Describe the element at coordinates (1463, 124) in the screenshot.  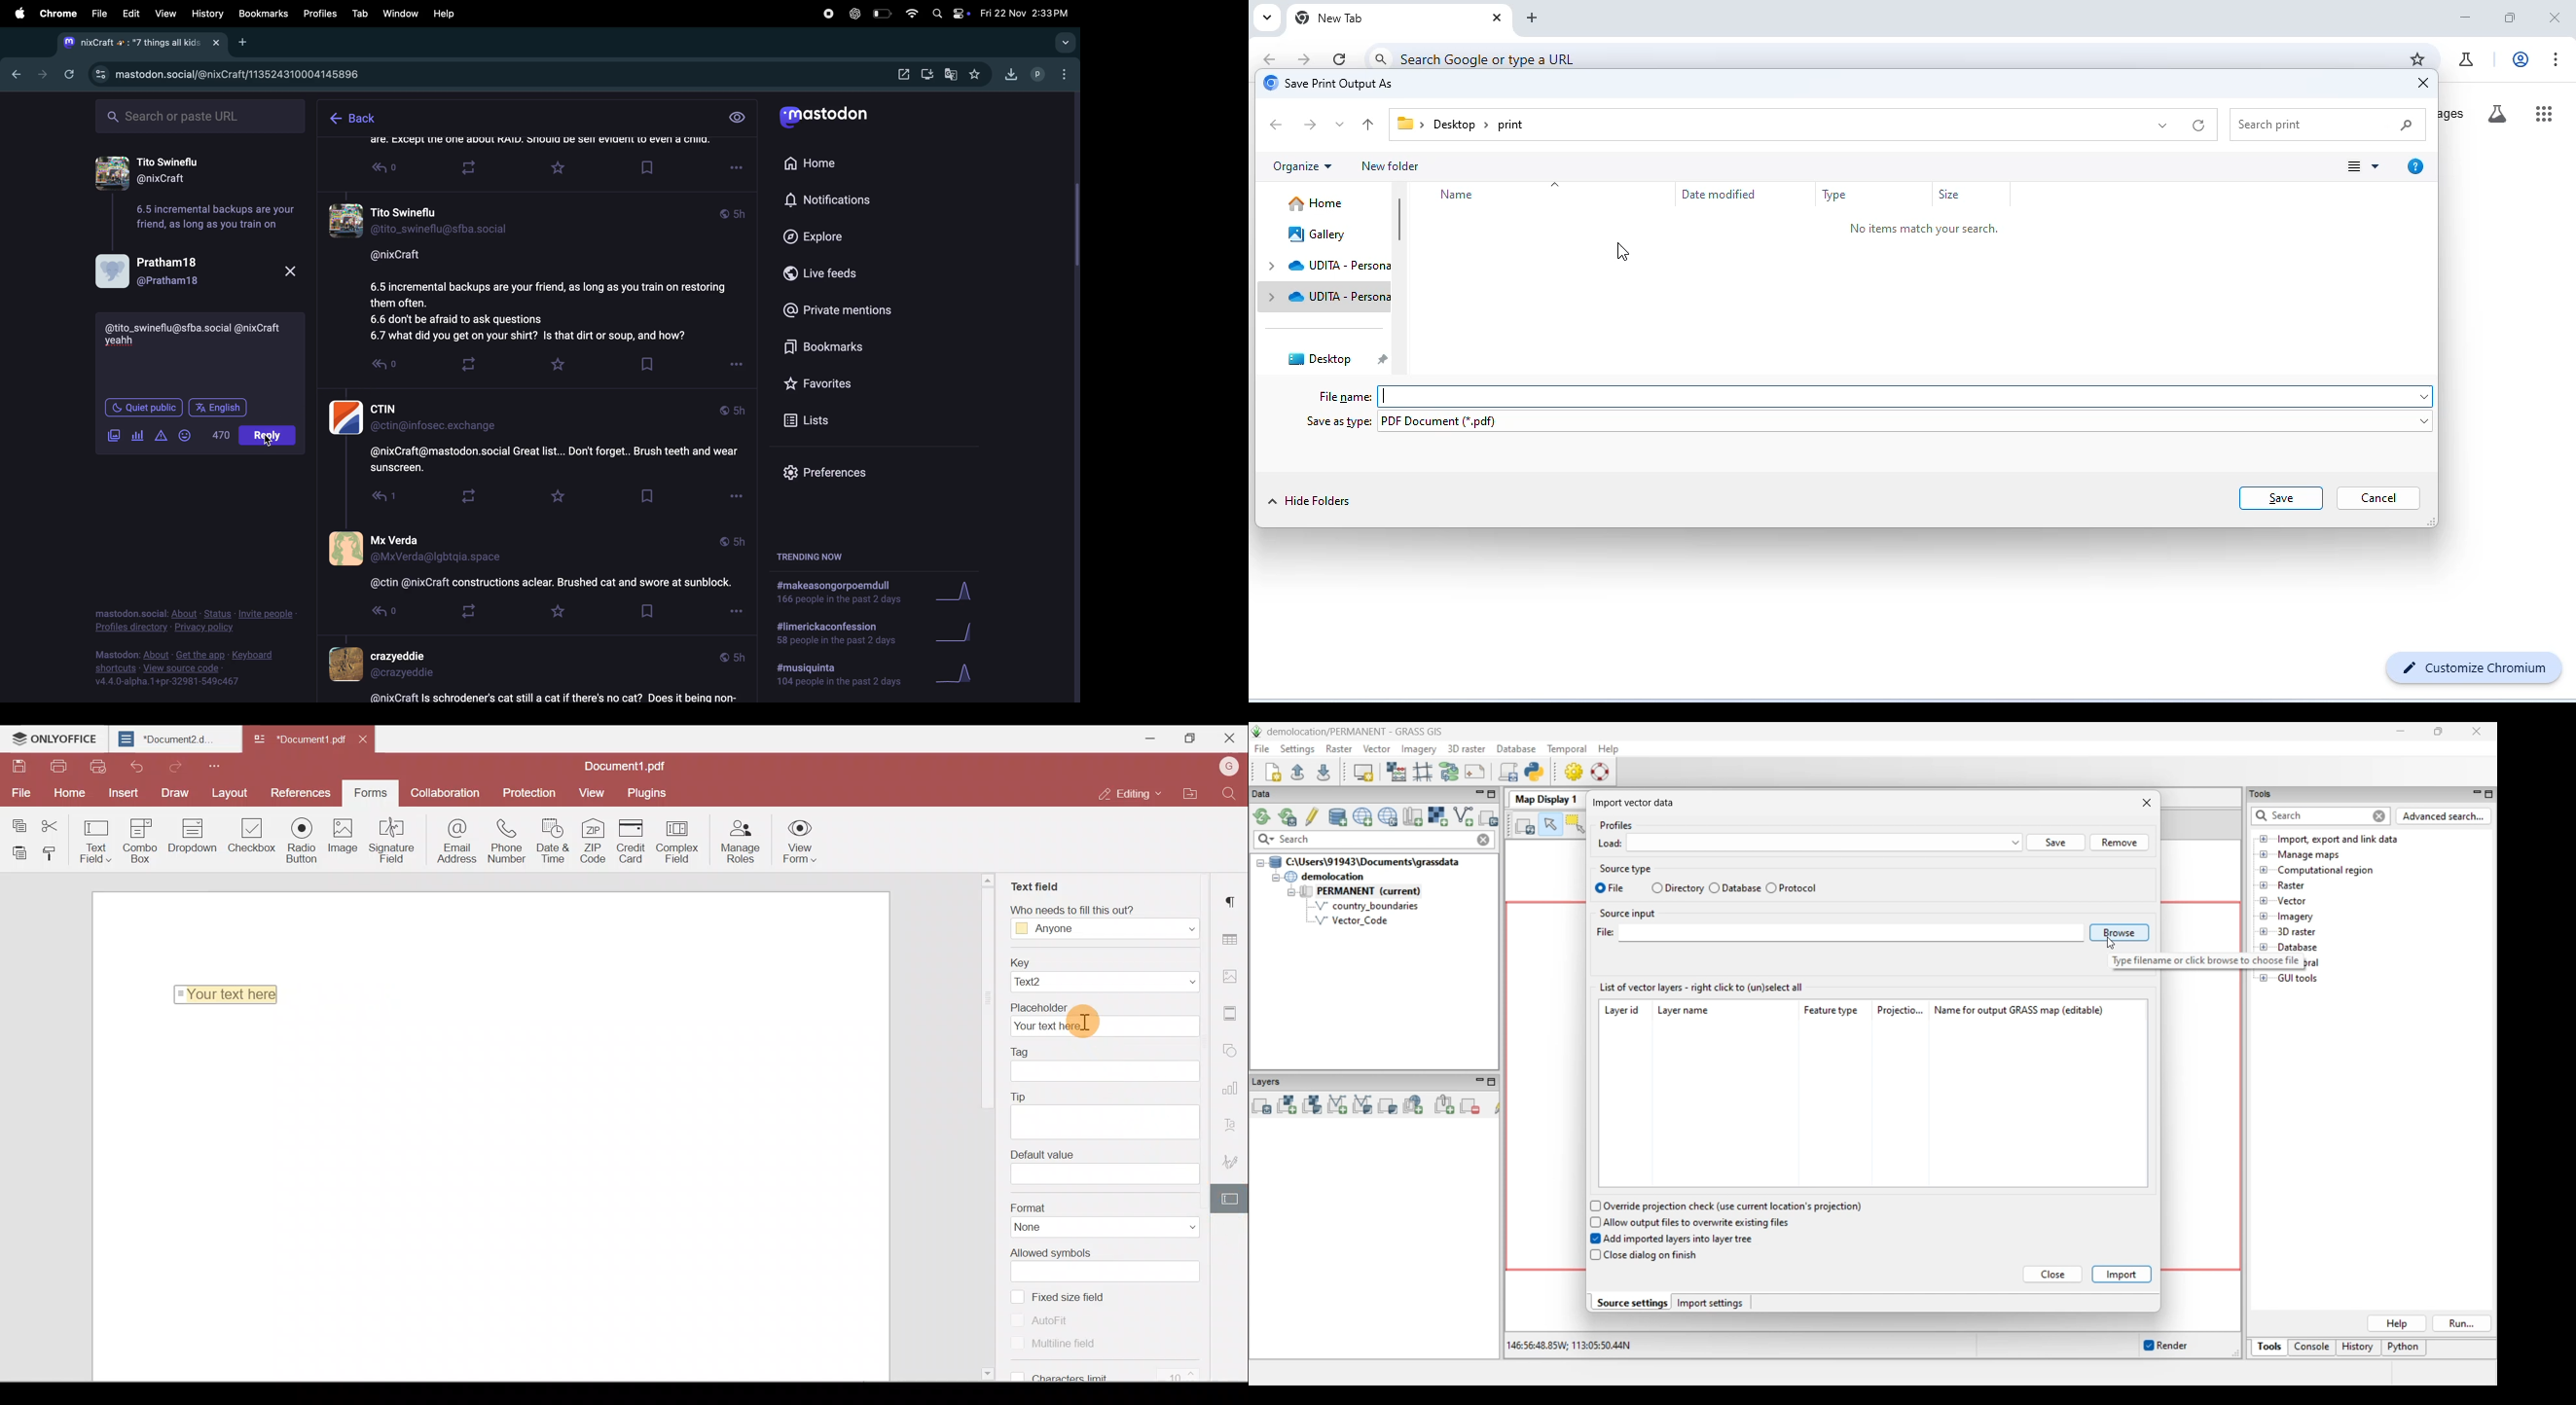
I see `desktop > print` at that location.